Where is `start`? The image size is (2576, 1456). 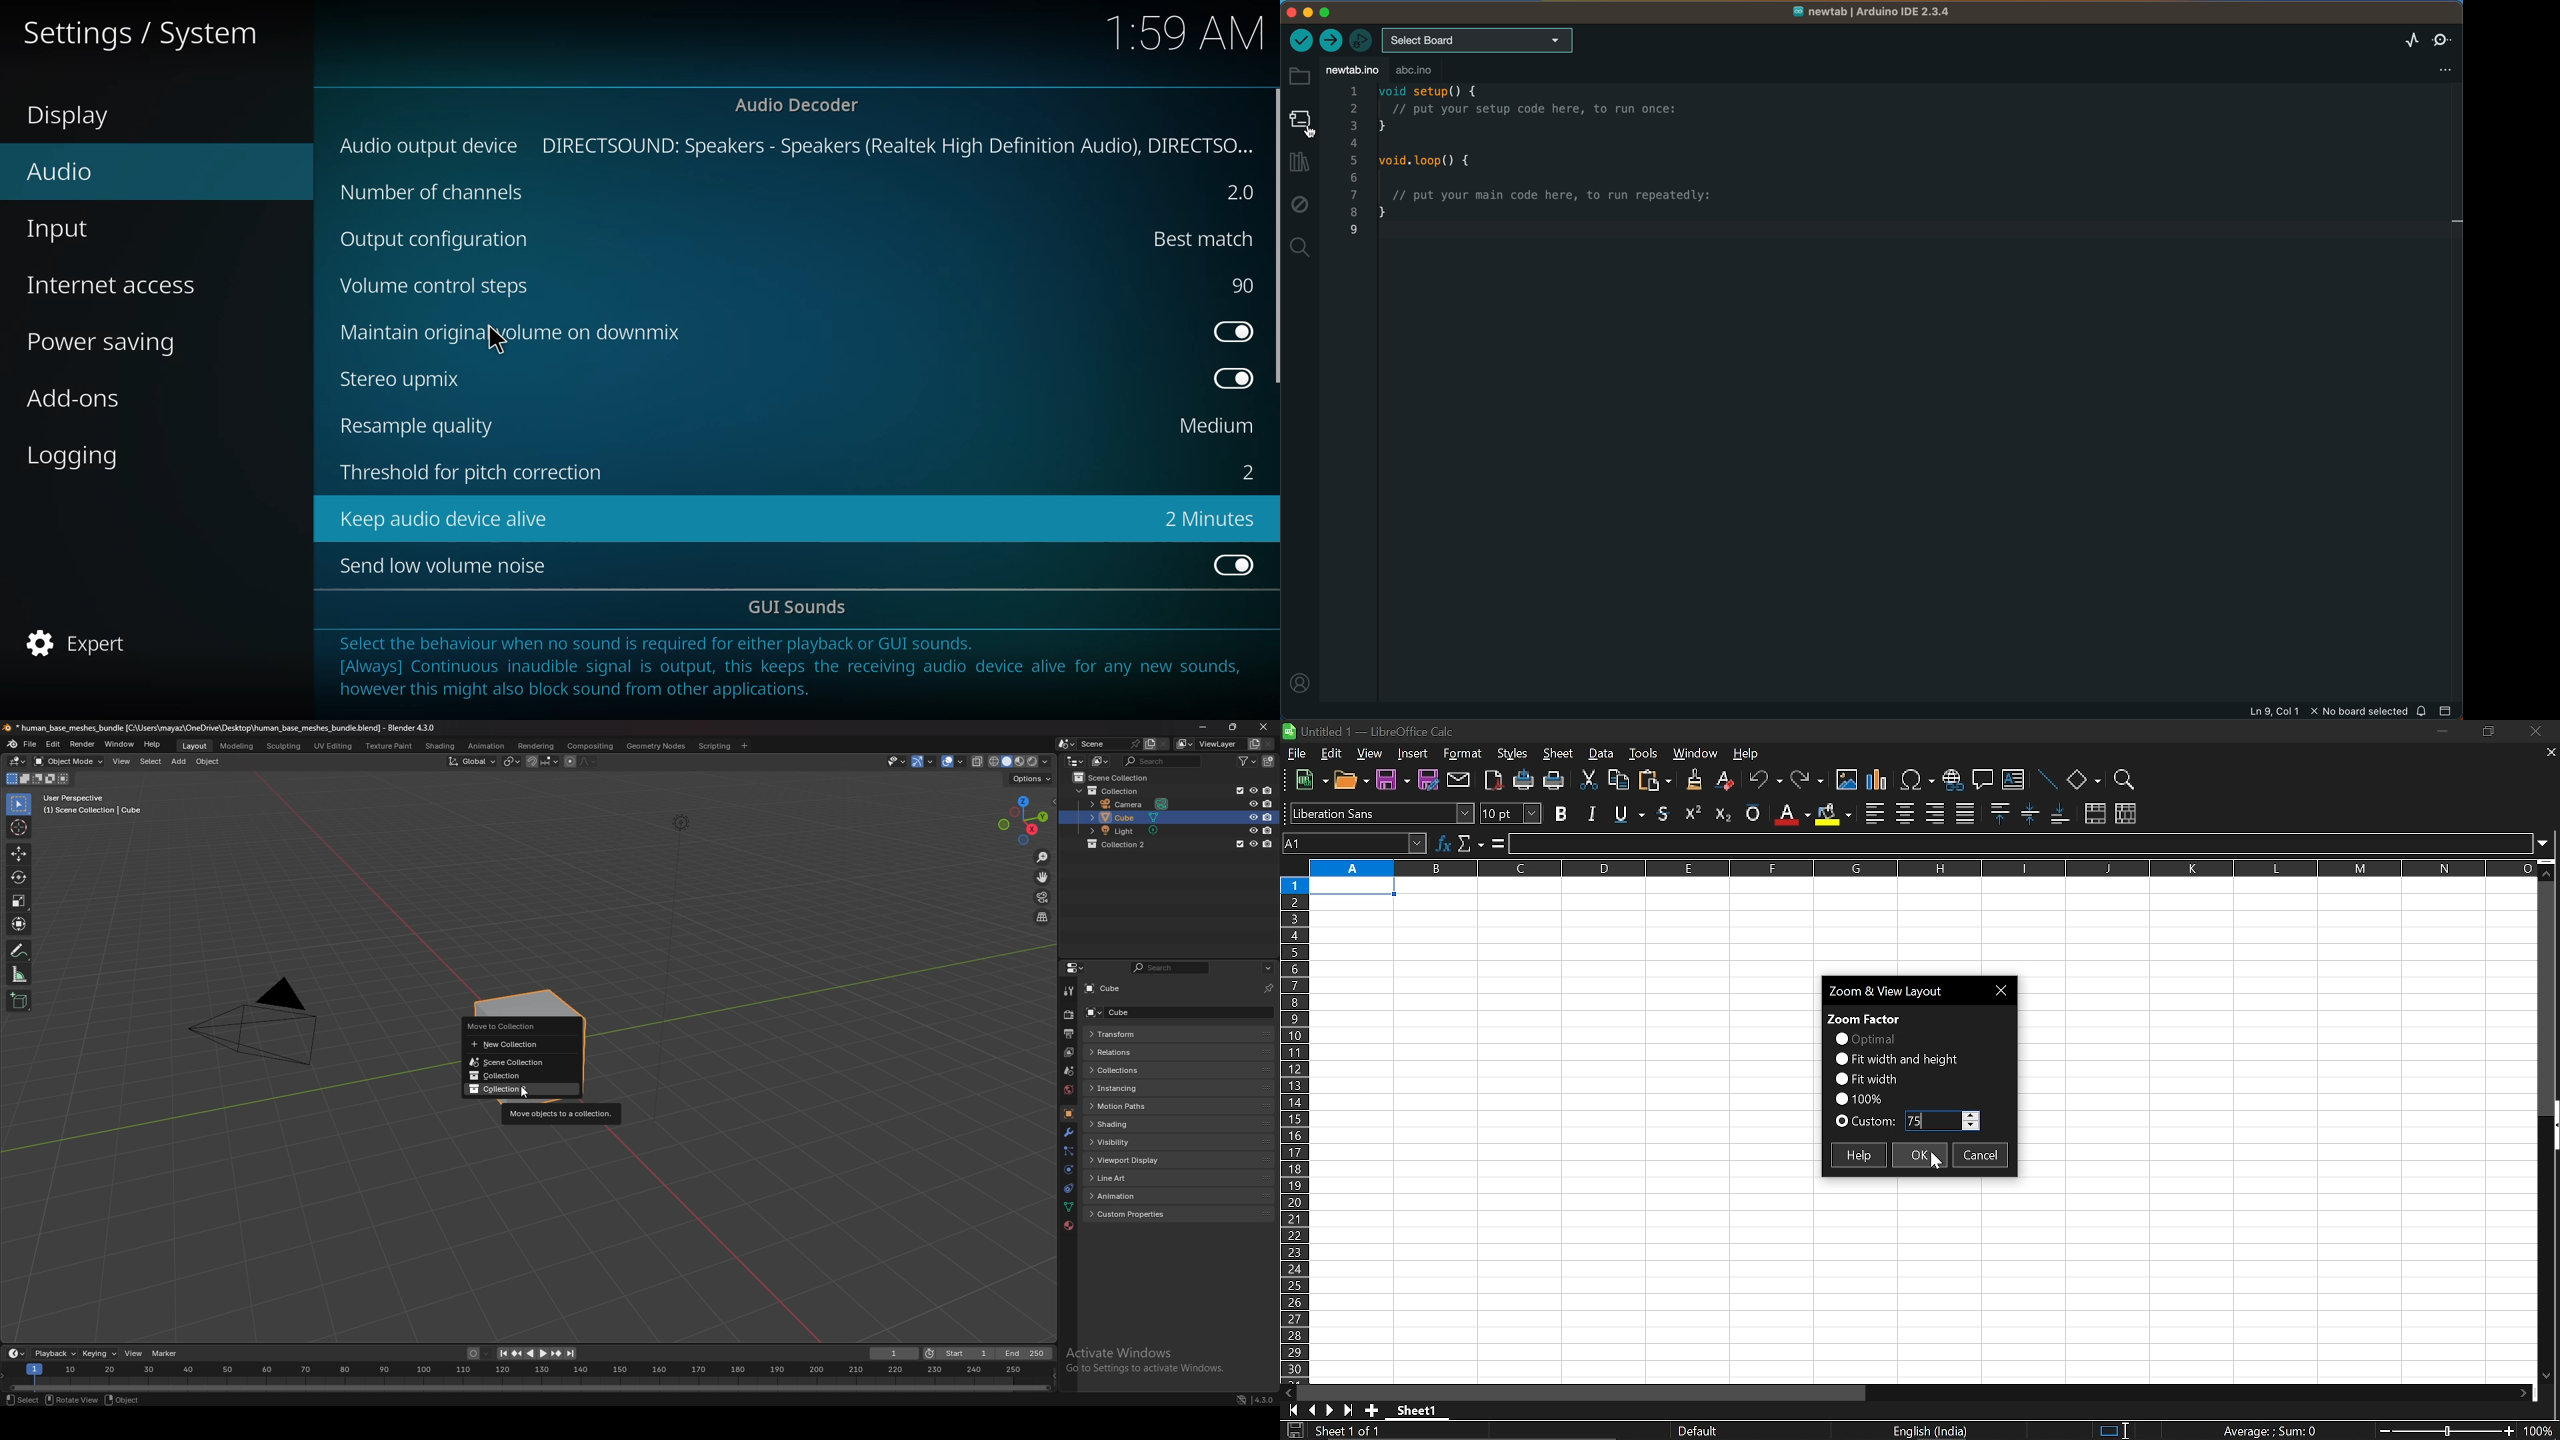 start is located at coordinates (957, 1354).